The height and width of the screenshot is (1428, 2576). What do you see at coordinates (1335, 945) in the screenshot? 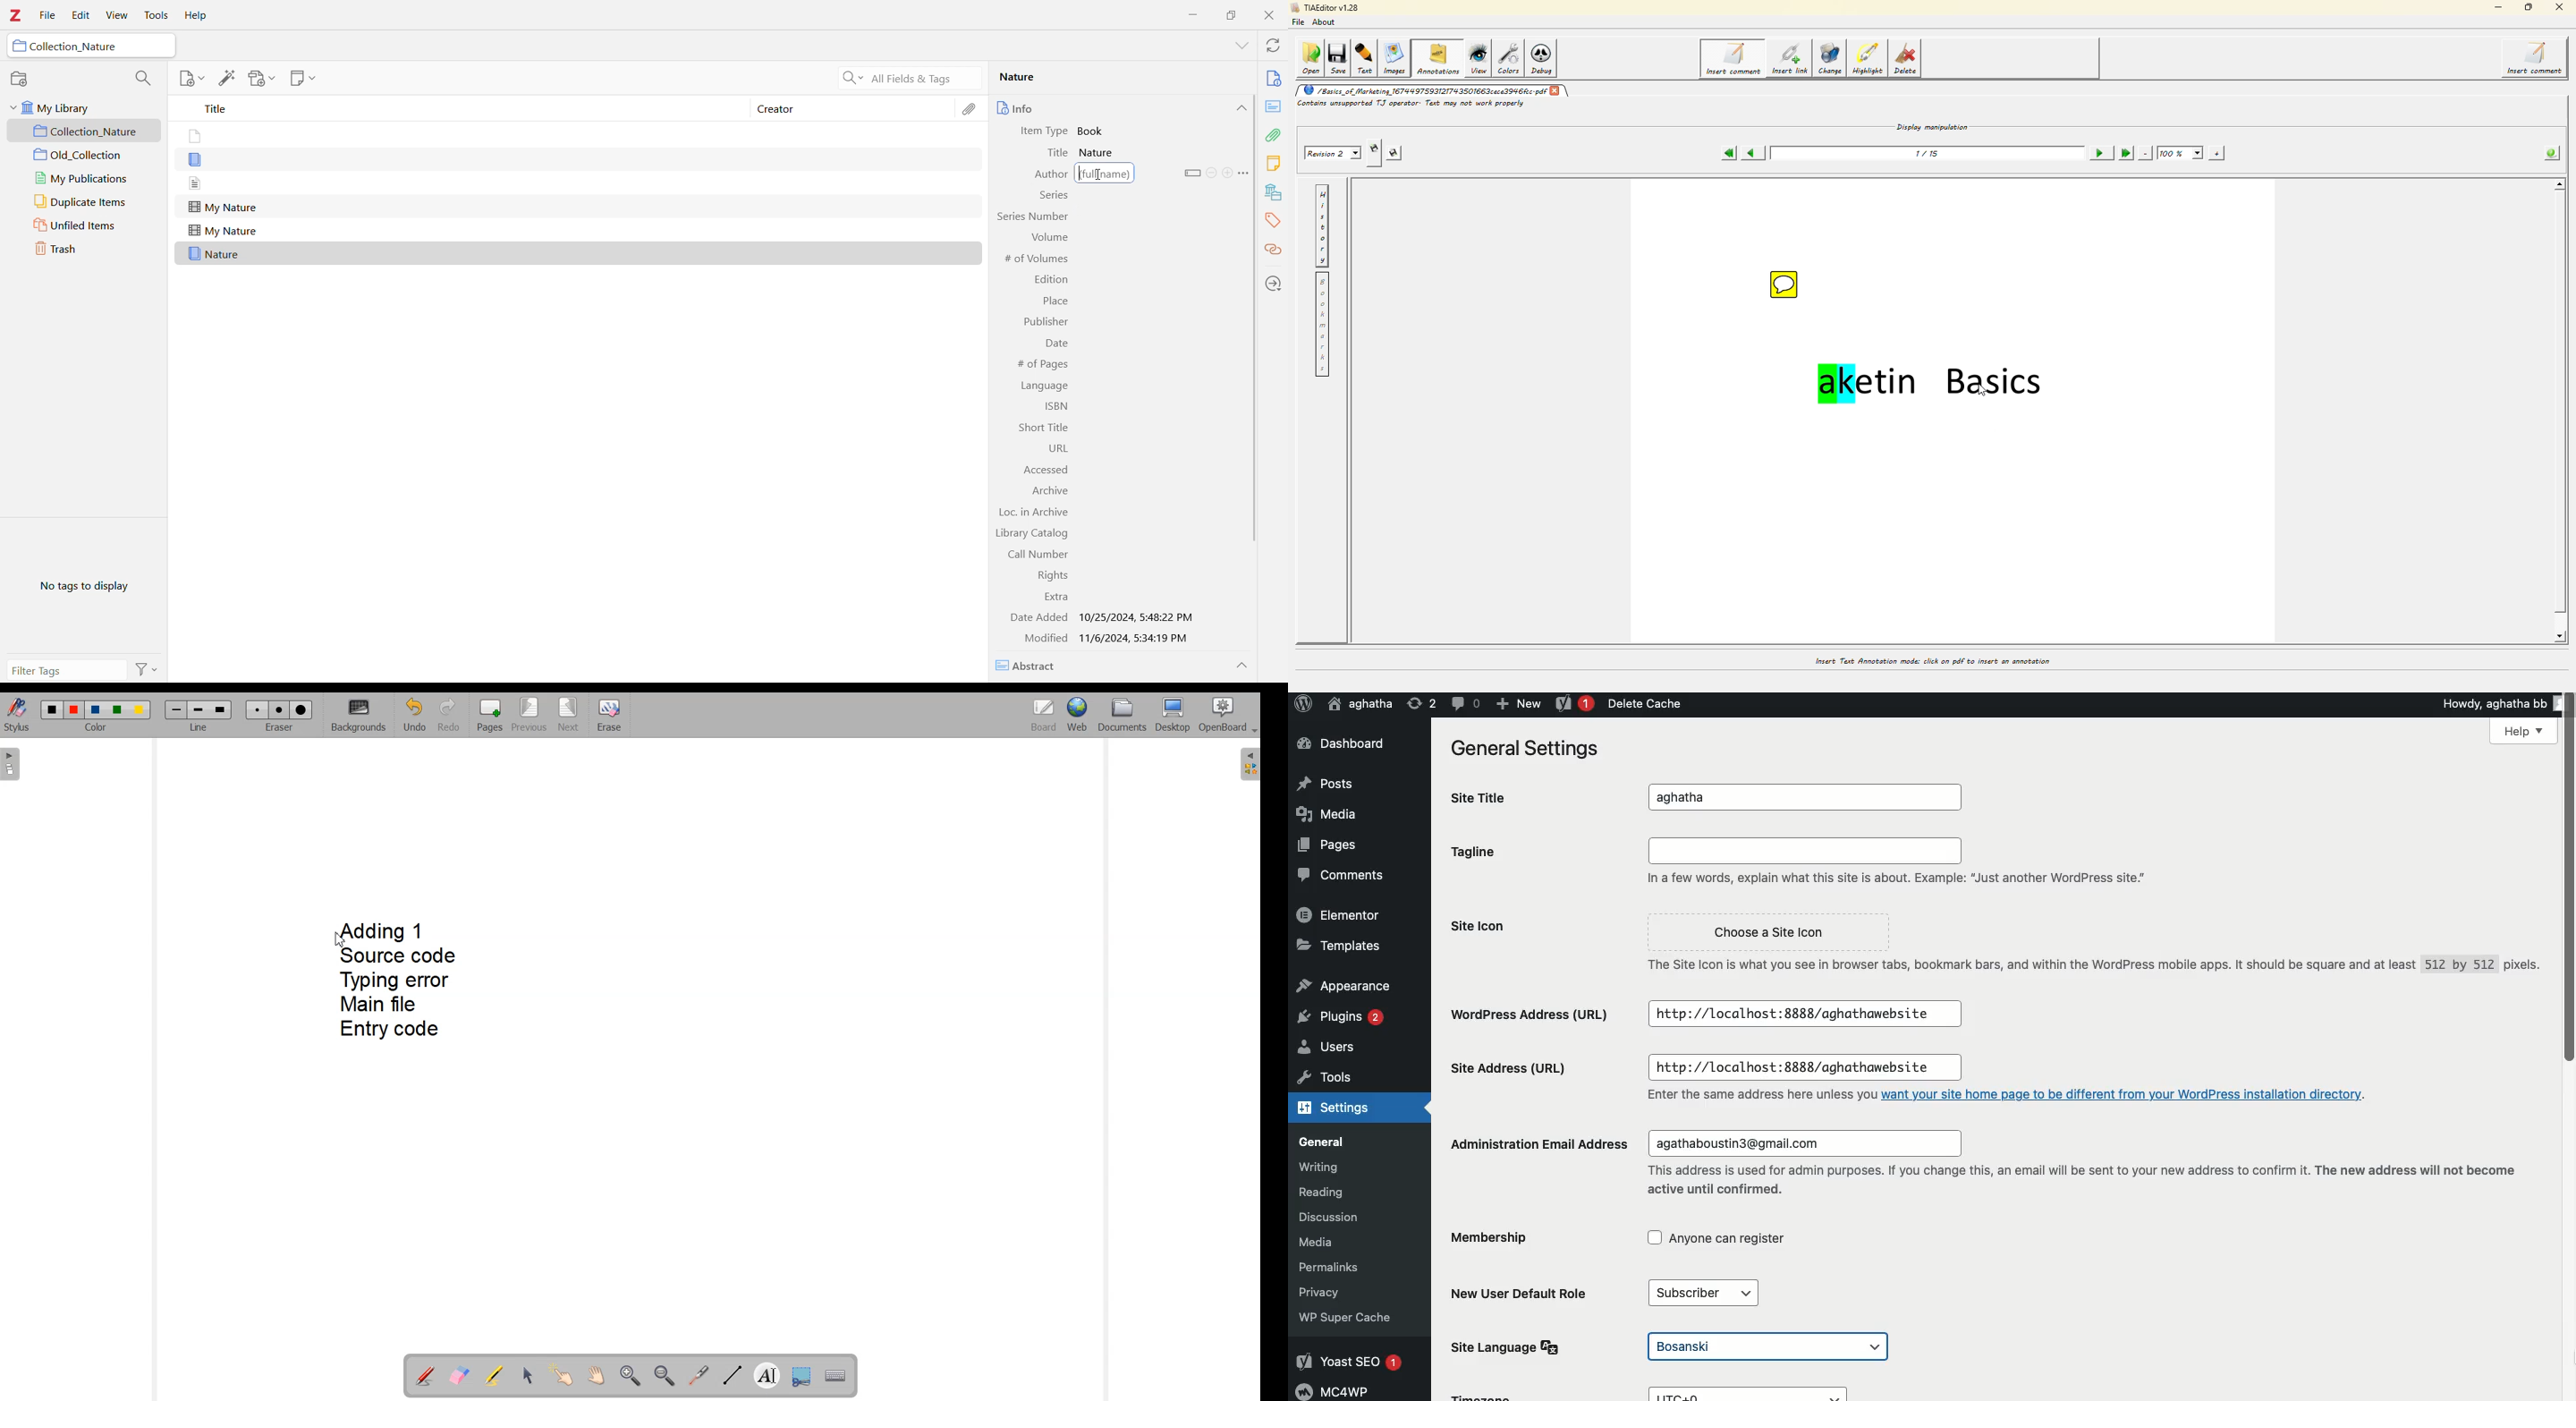
I see `Templates` at bounding box center [1335, 945].